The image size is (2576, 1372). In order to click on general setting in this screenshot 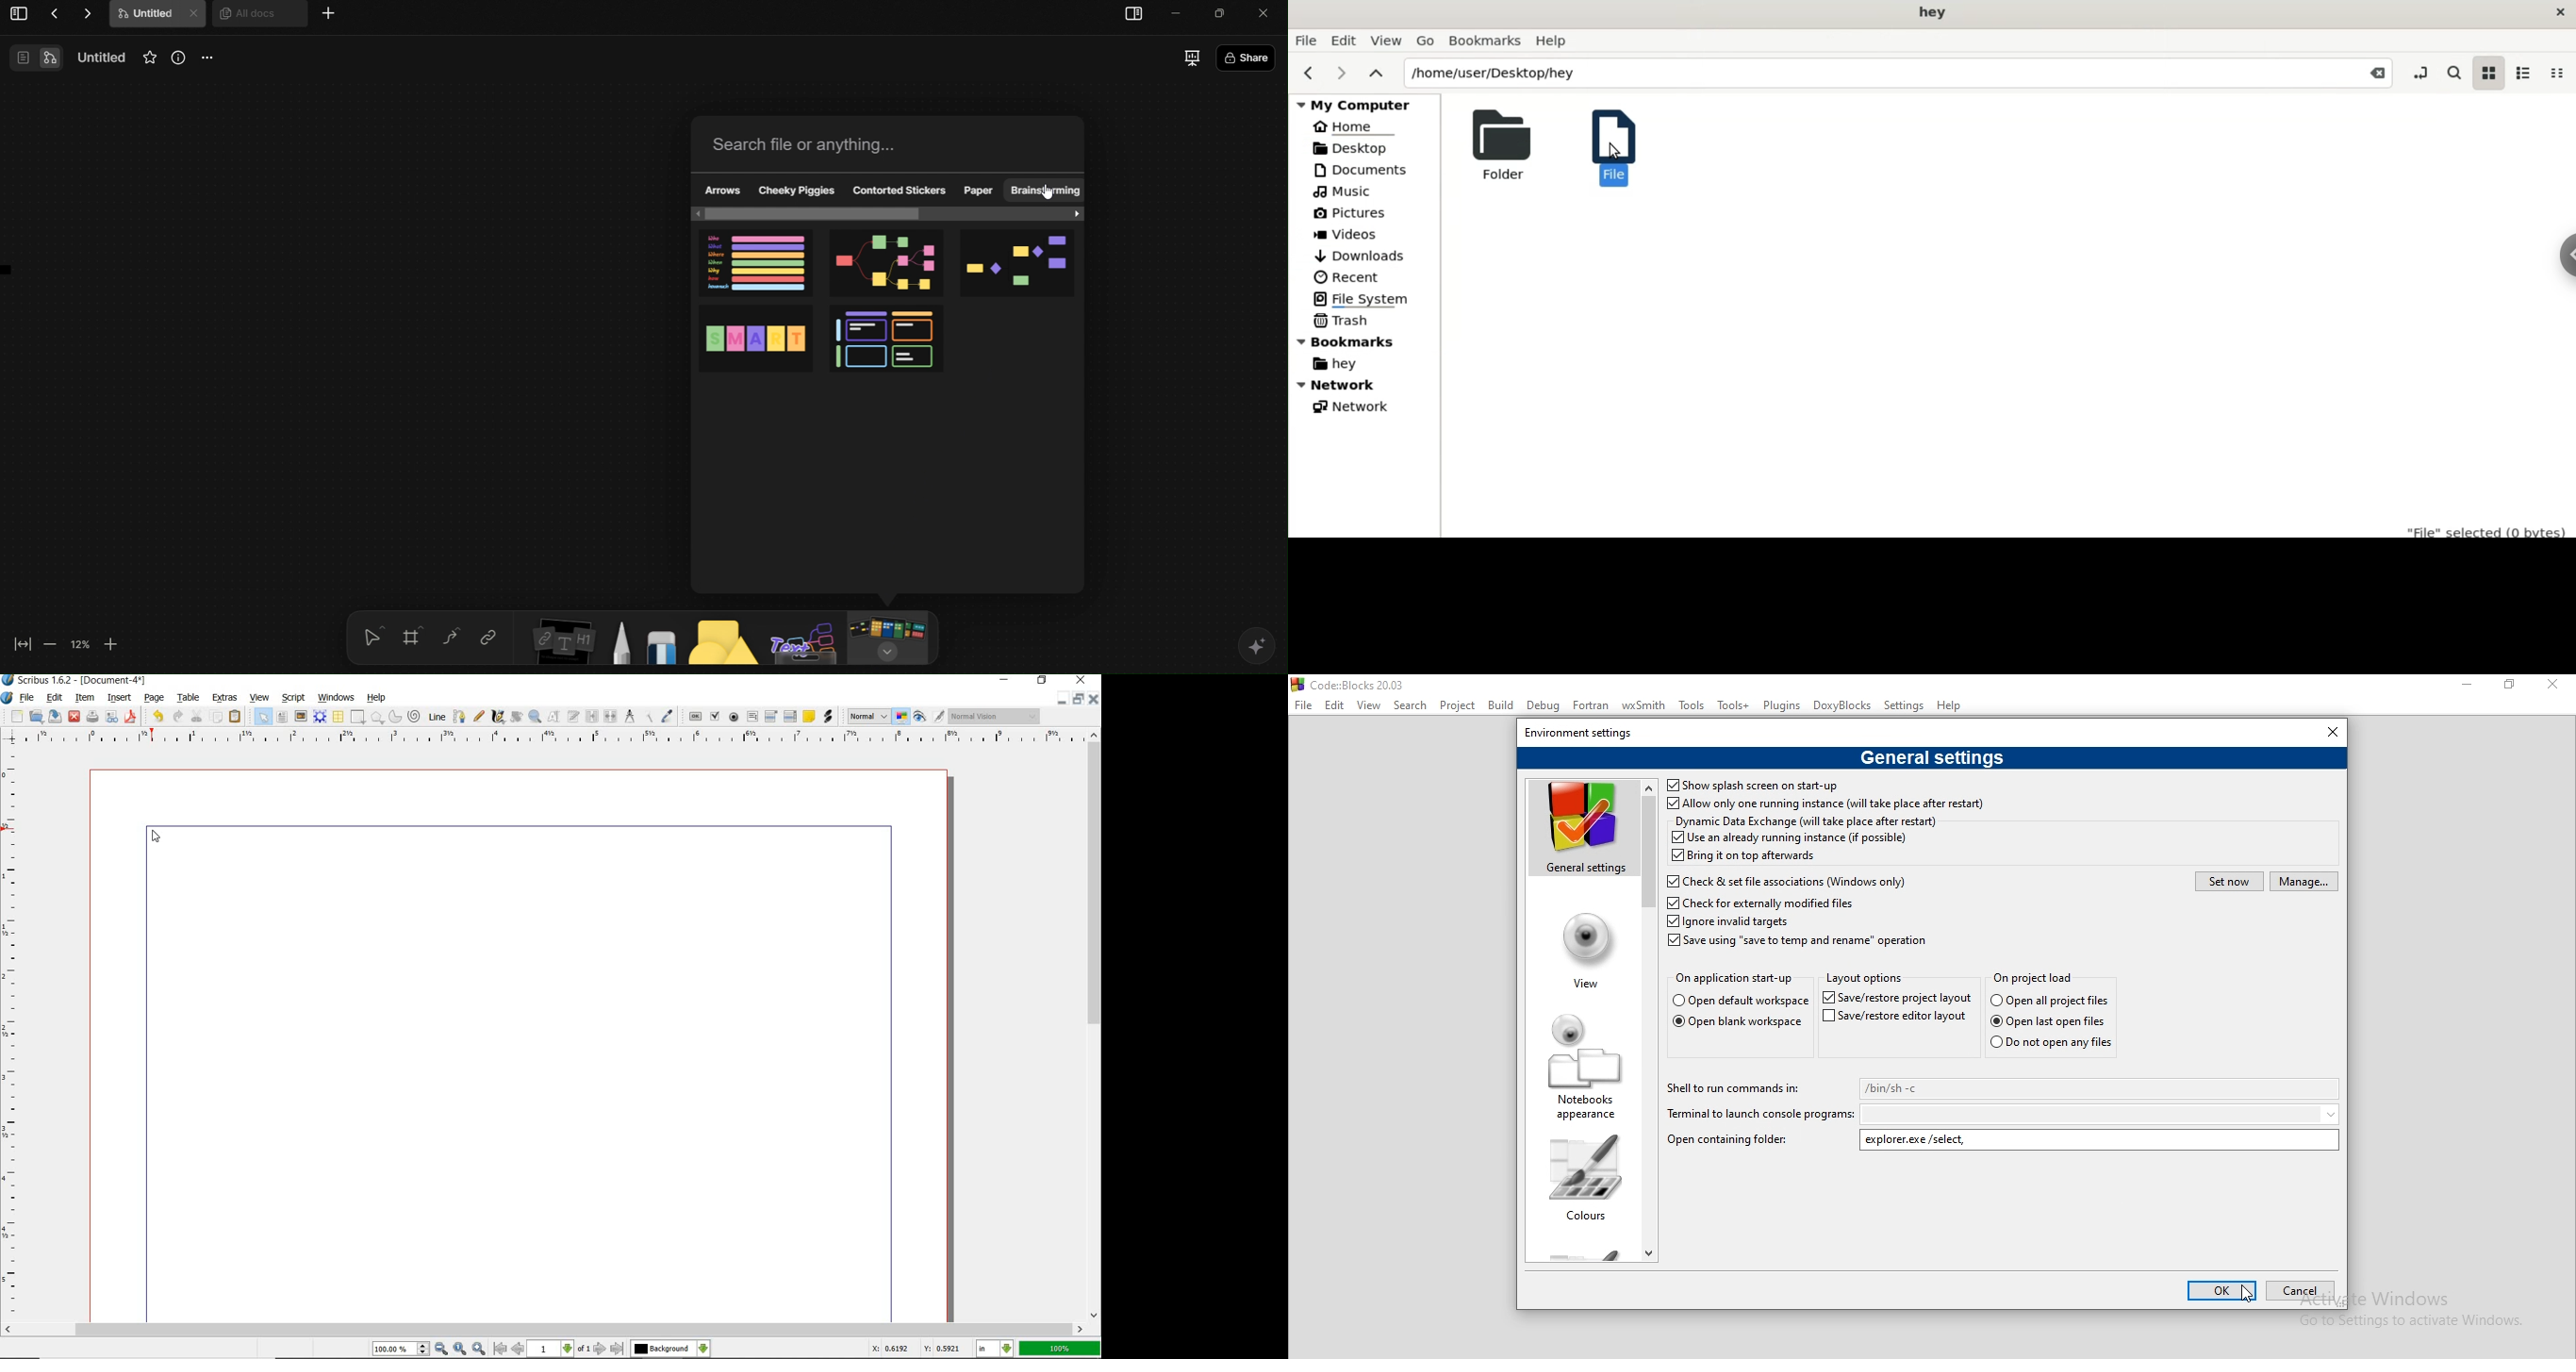, I will do `click(1579, 829)`.